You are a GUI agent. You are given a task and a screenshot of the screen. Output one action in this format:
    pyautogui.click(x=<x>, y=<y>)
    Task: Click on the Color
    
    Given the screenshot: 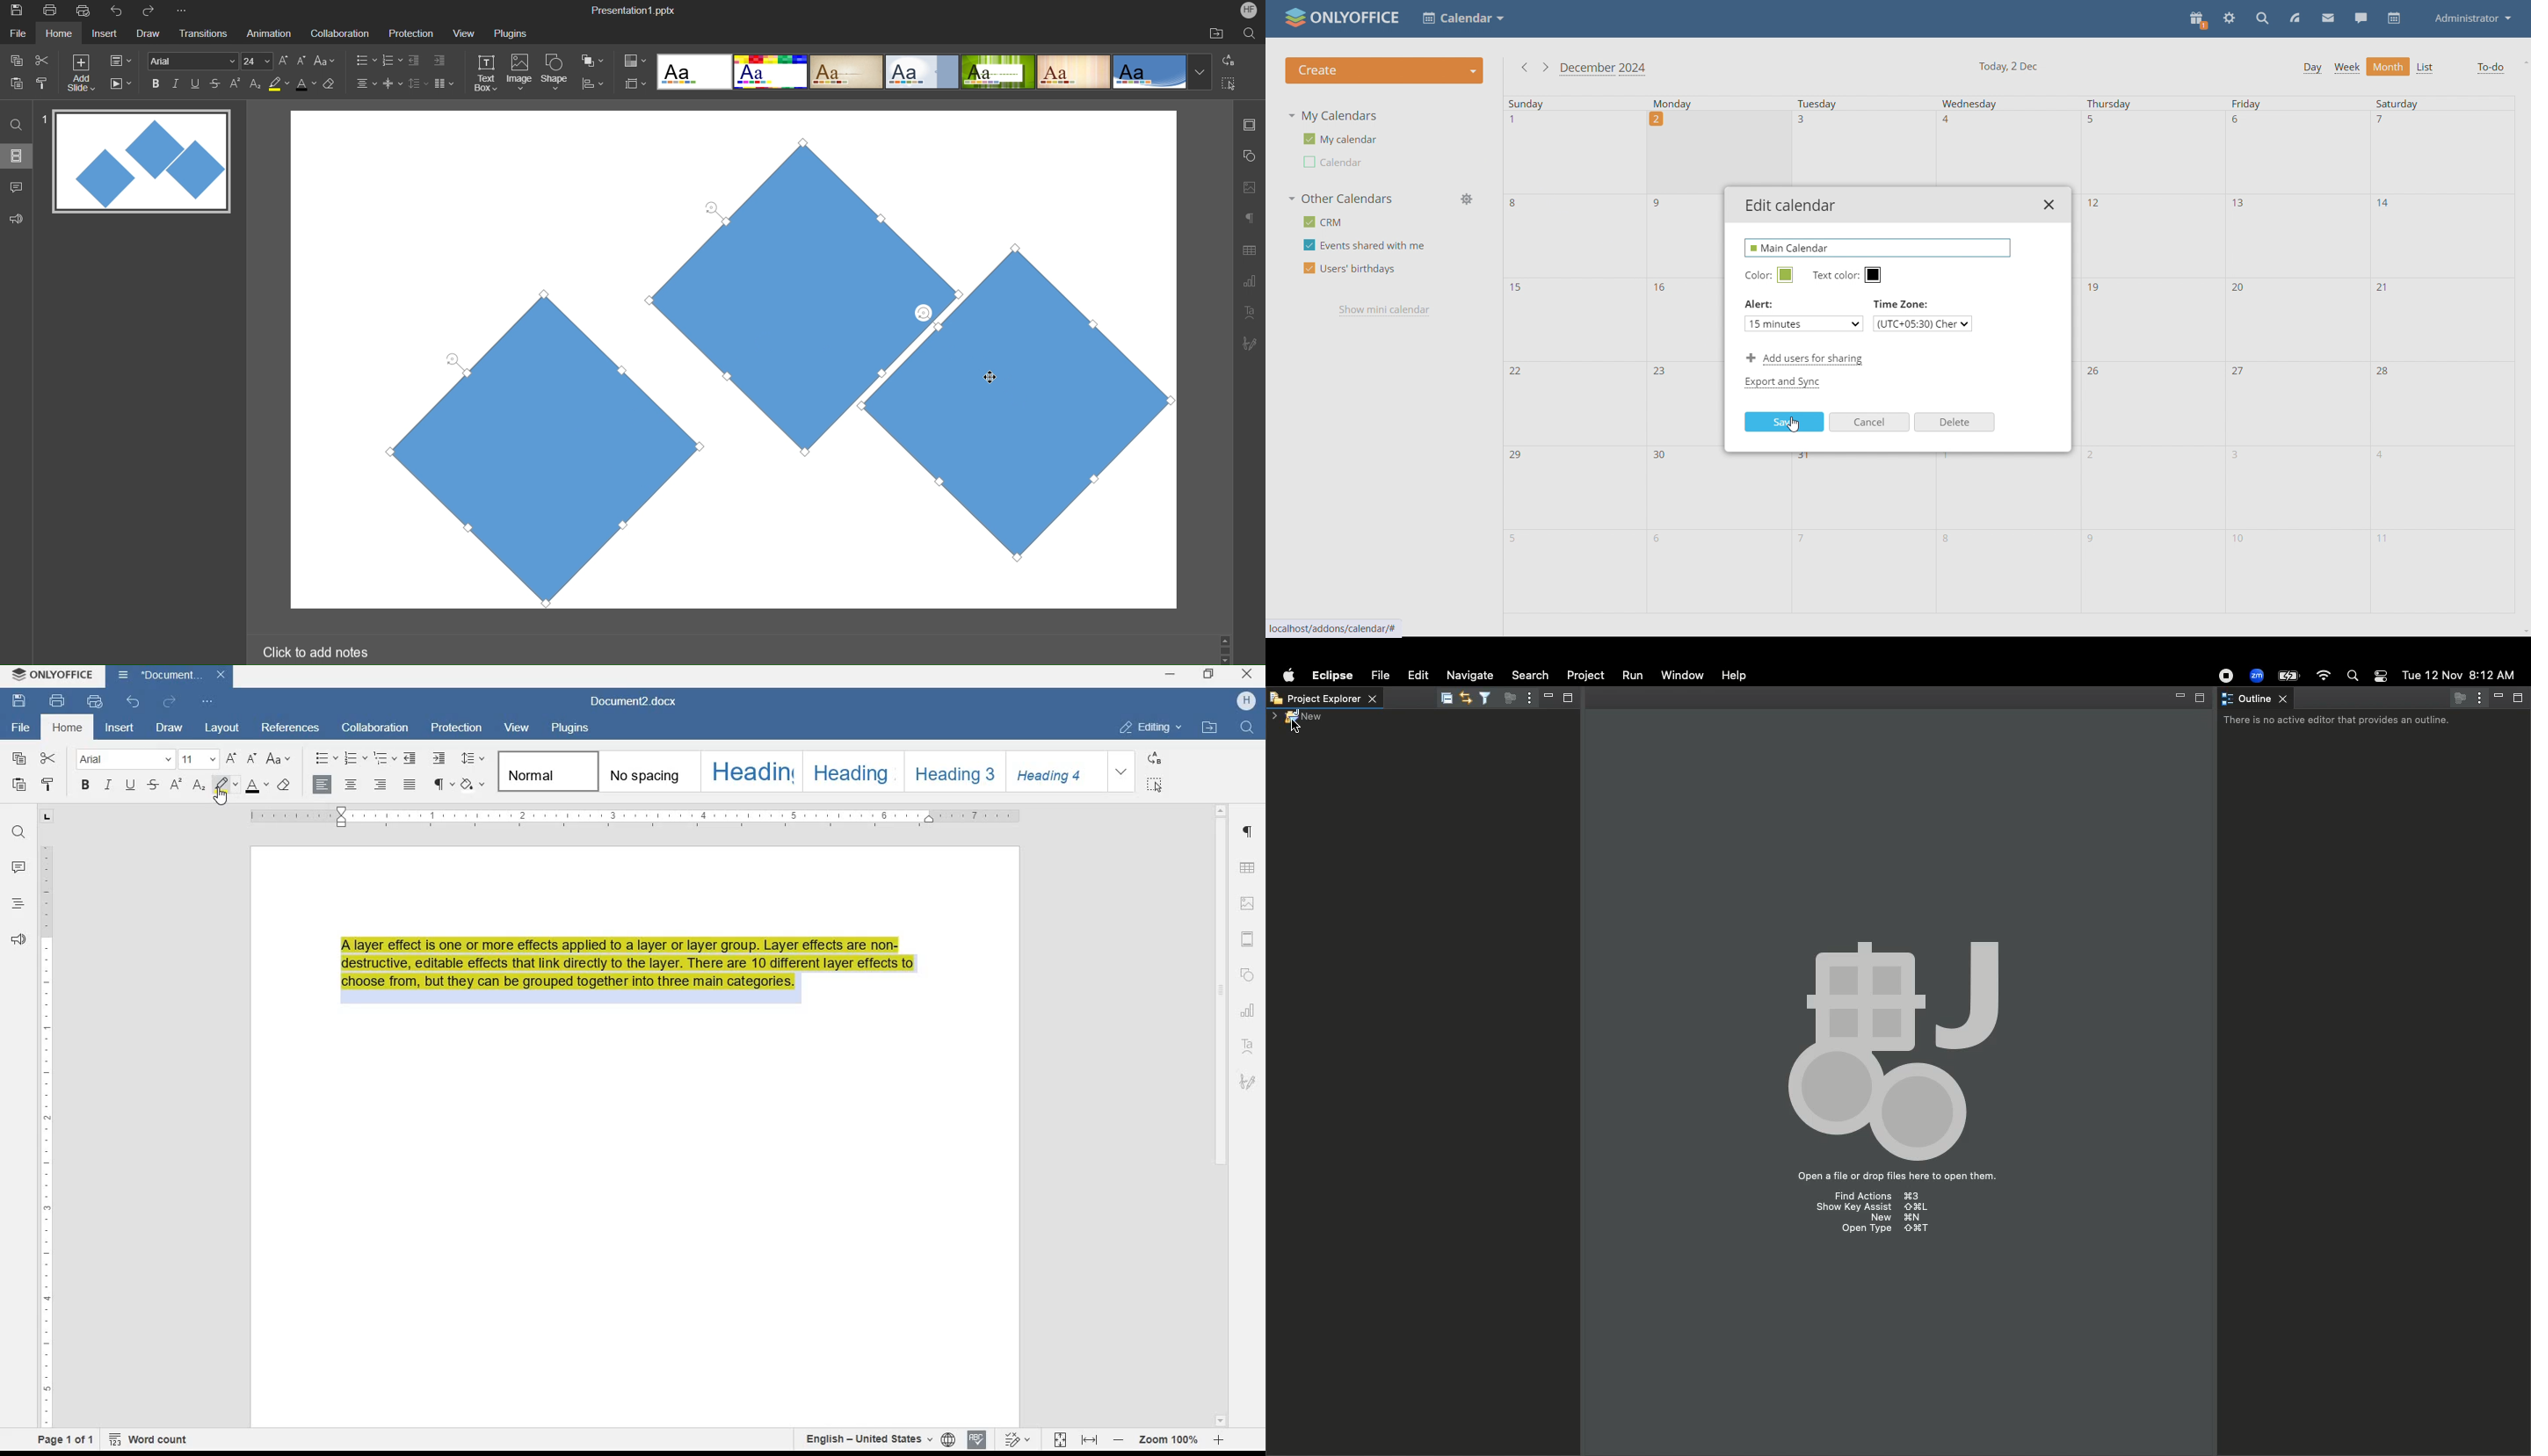 What is the action you would take?
    pyautogui.click(x=635, y=61)
    